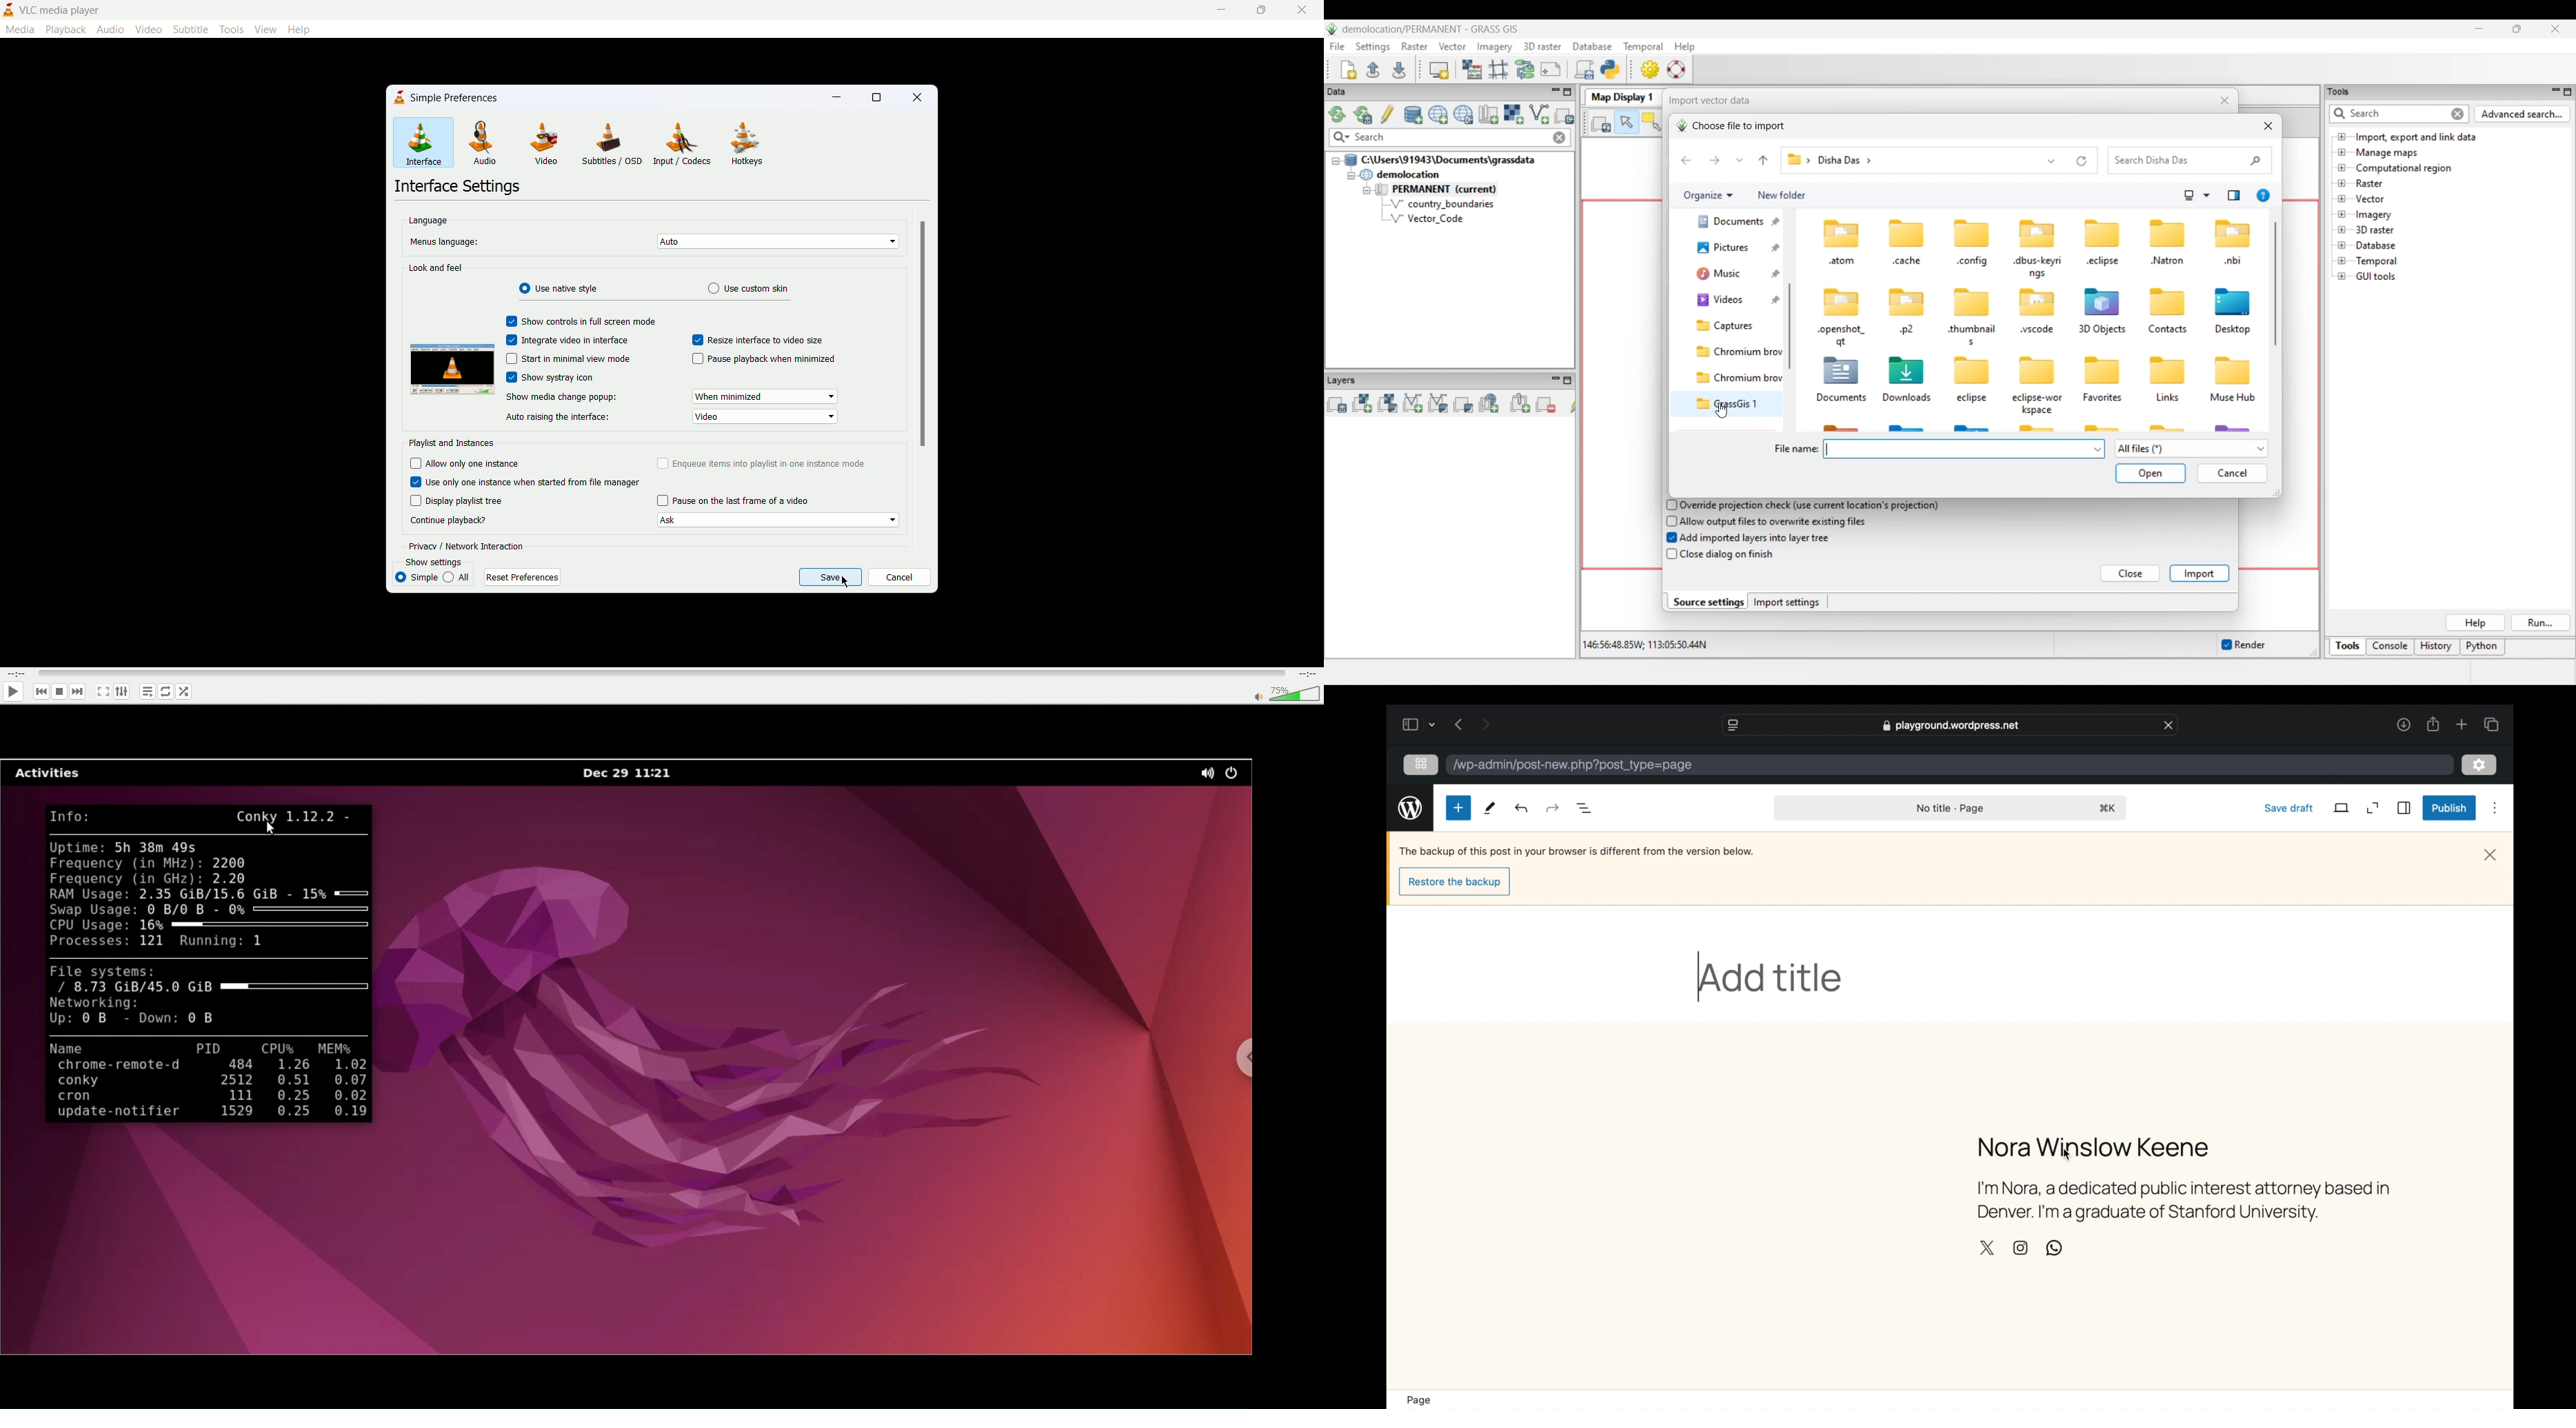 The width and height of the screenshot is (2576, 1428). Describe the element at coordinates (2451, 808) in the screenshot. I see `publish` at that location.